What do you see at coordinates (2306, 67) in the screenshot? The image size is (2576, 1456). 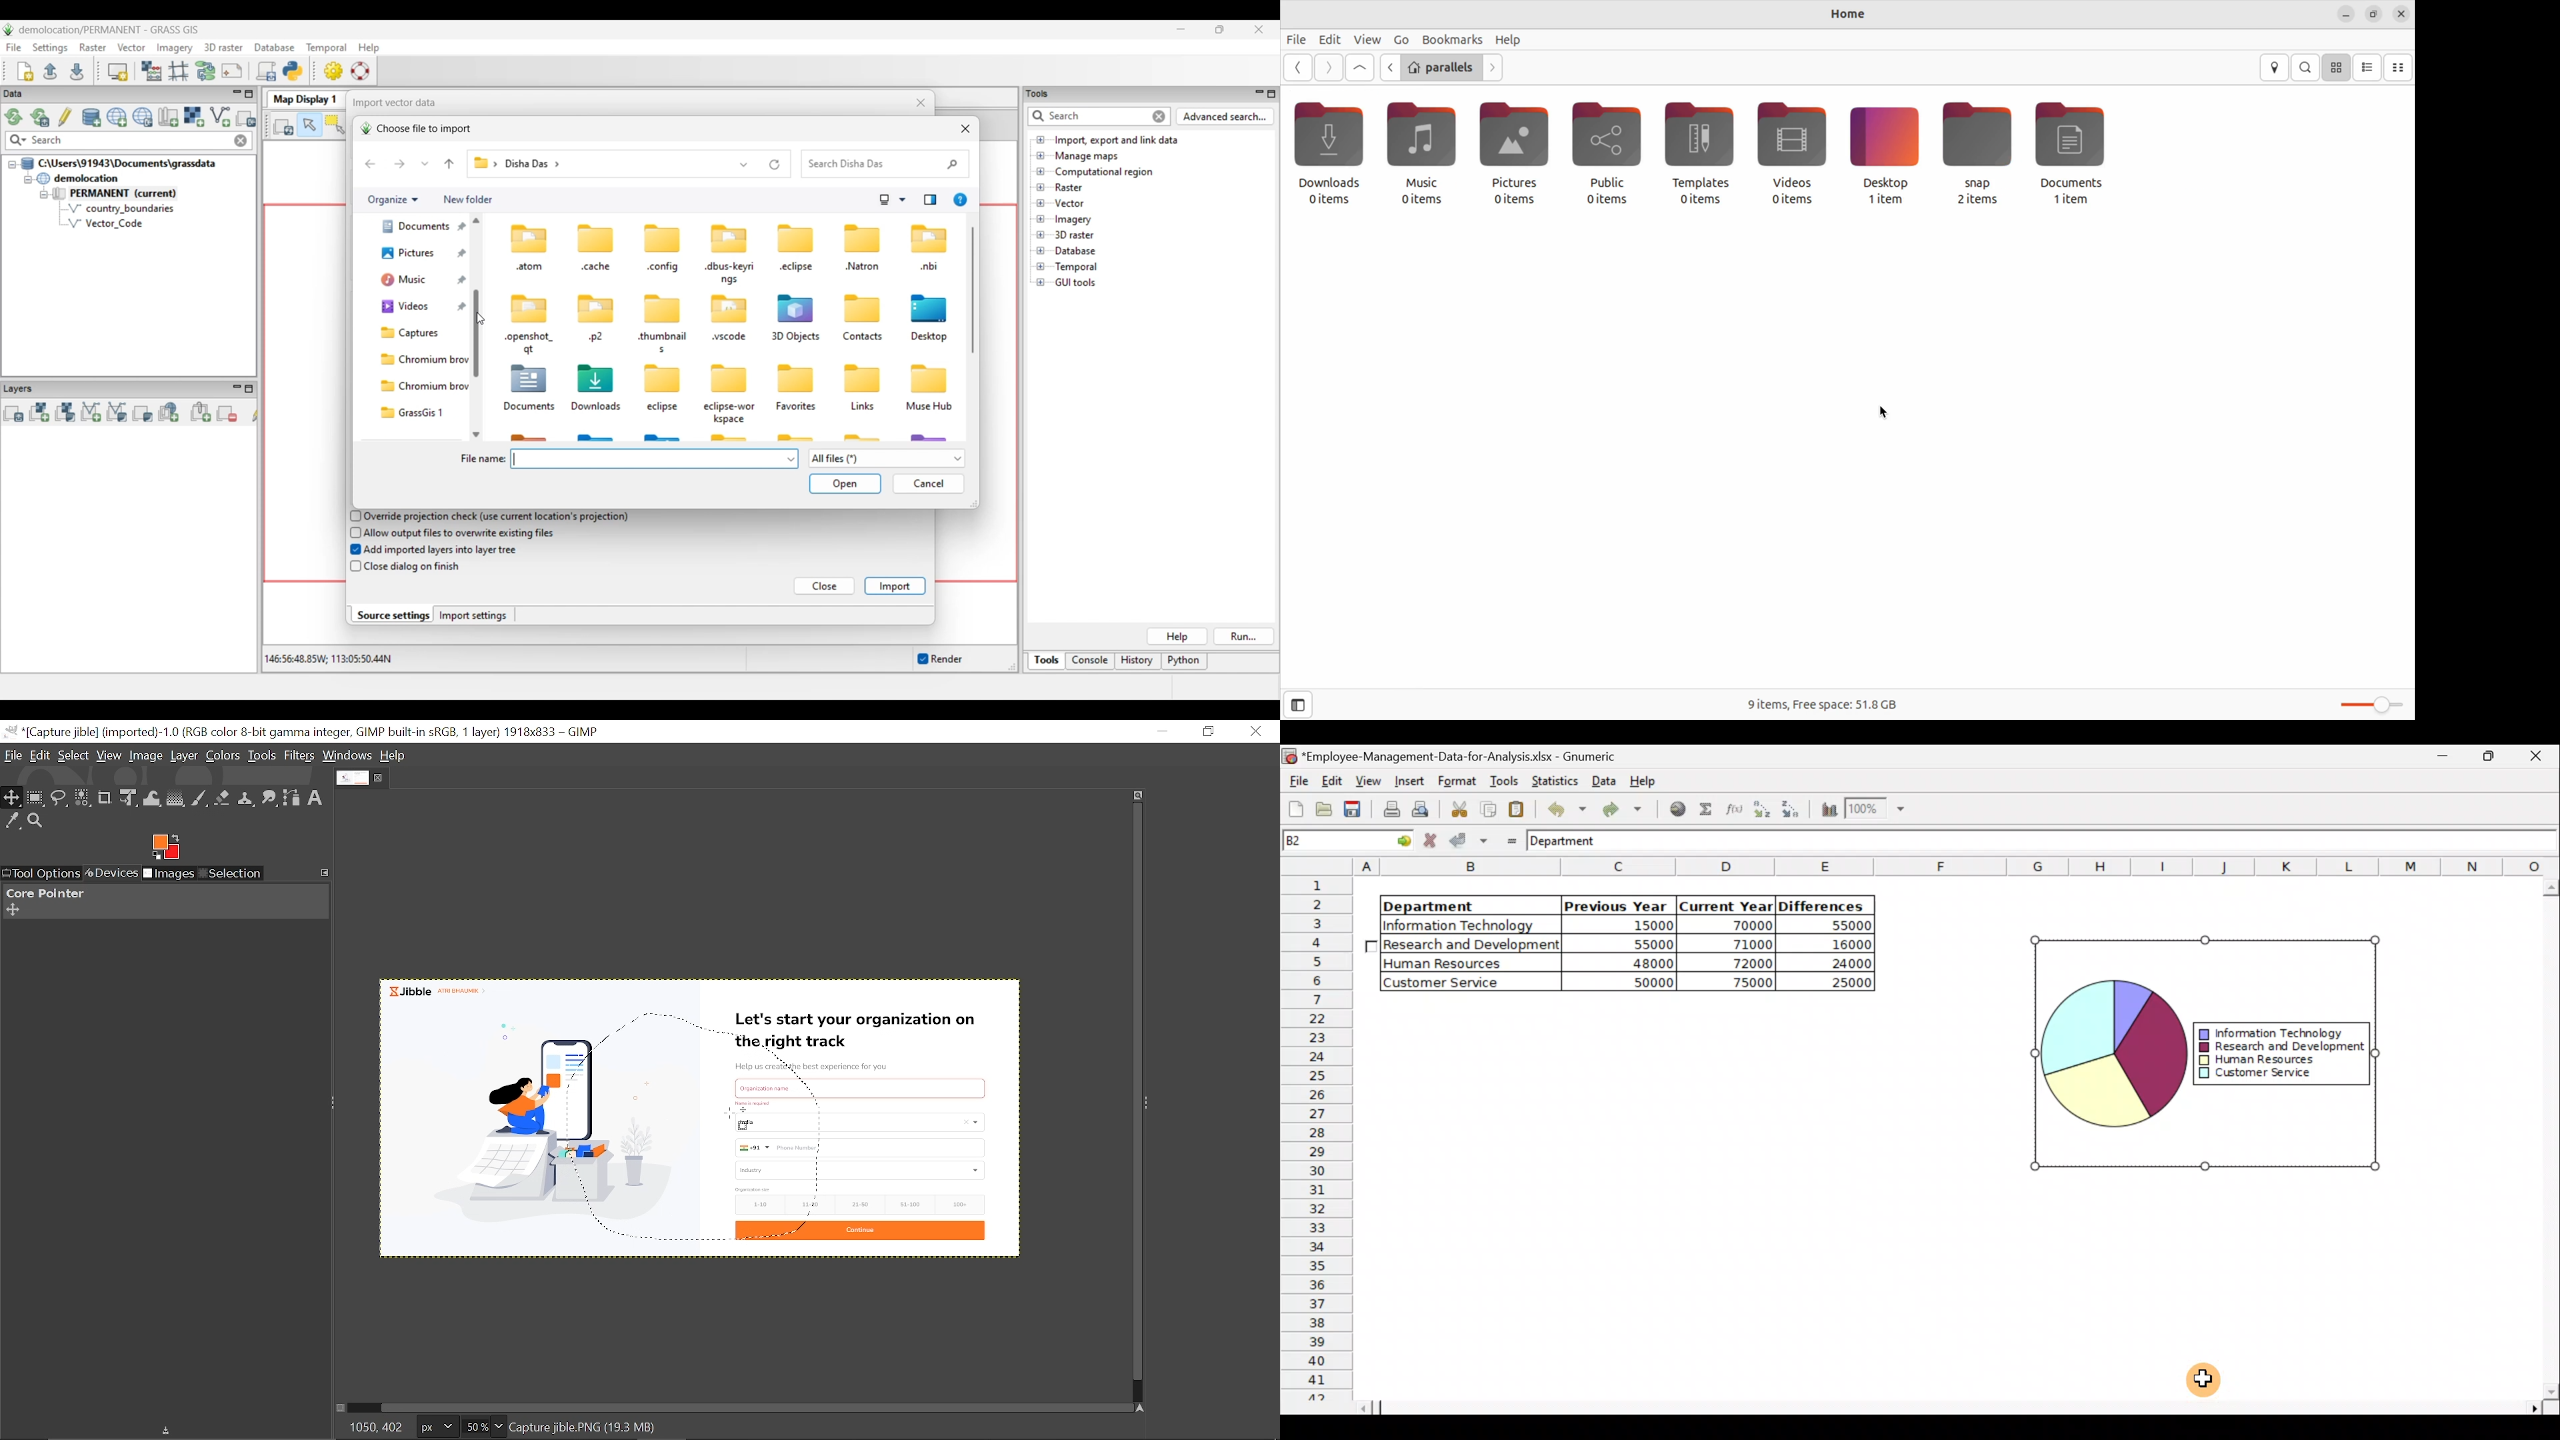 I see `search` at bounding box center [2306, 67].